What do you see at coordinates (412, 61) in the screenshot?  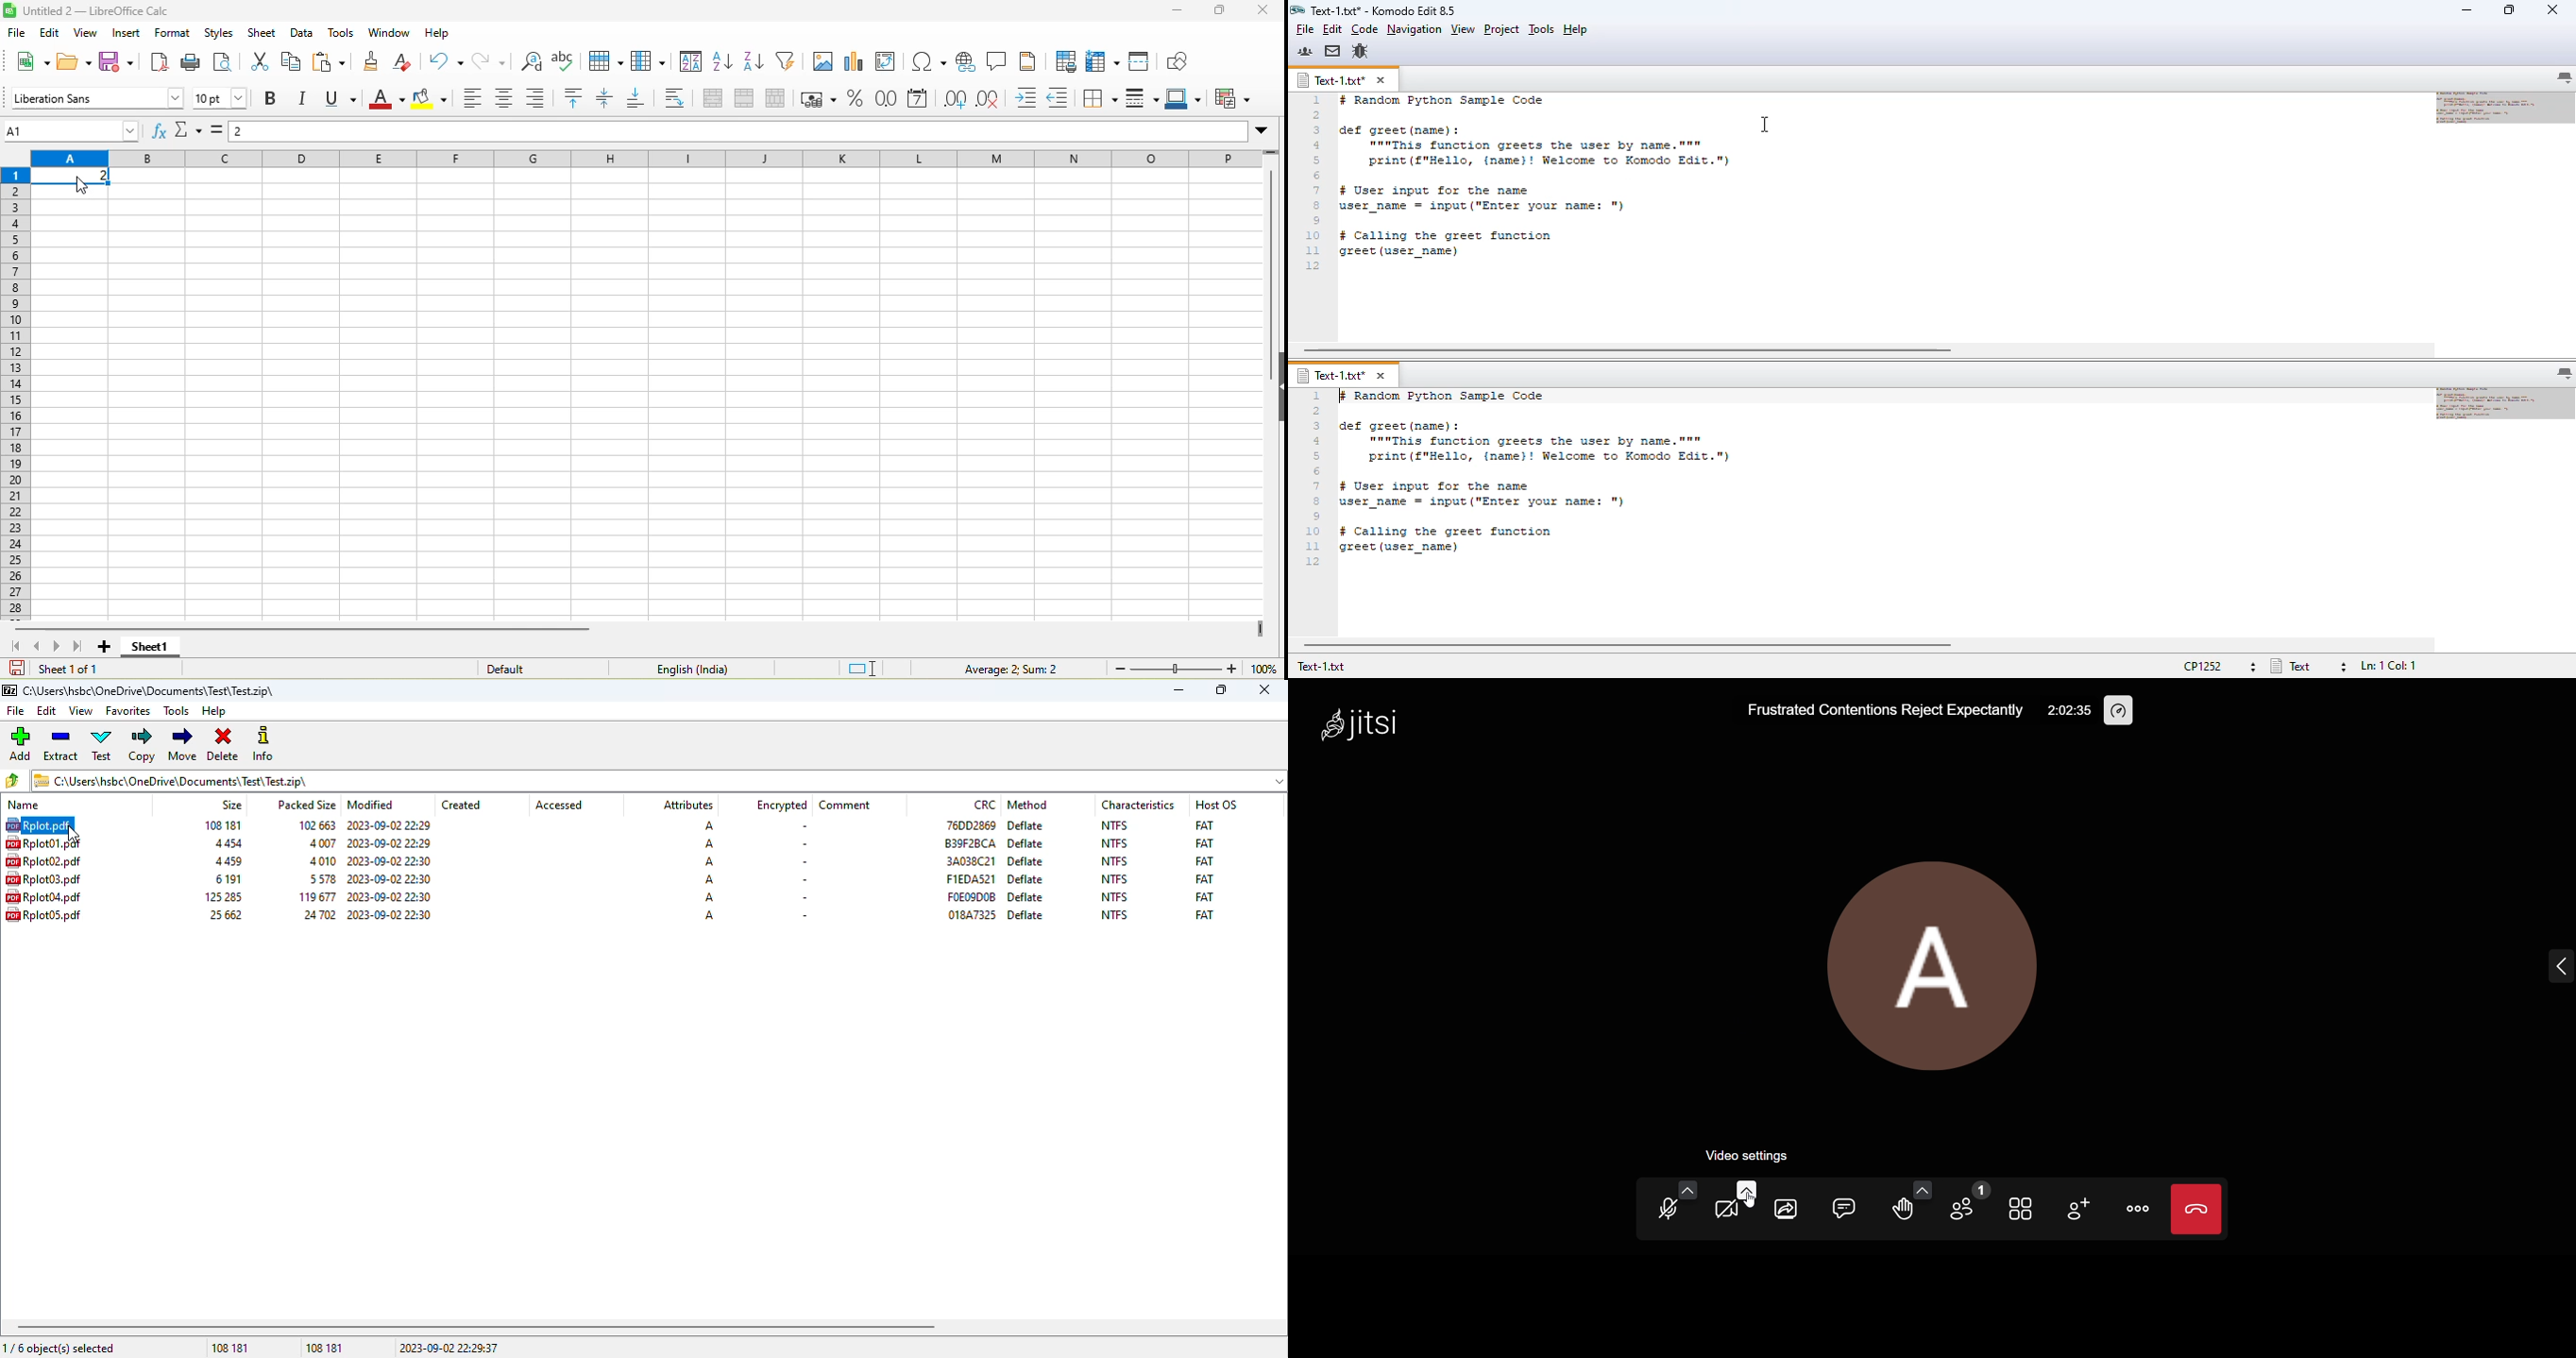 I see `clear directly formatting` at bounding box center [412, 61].